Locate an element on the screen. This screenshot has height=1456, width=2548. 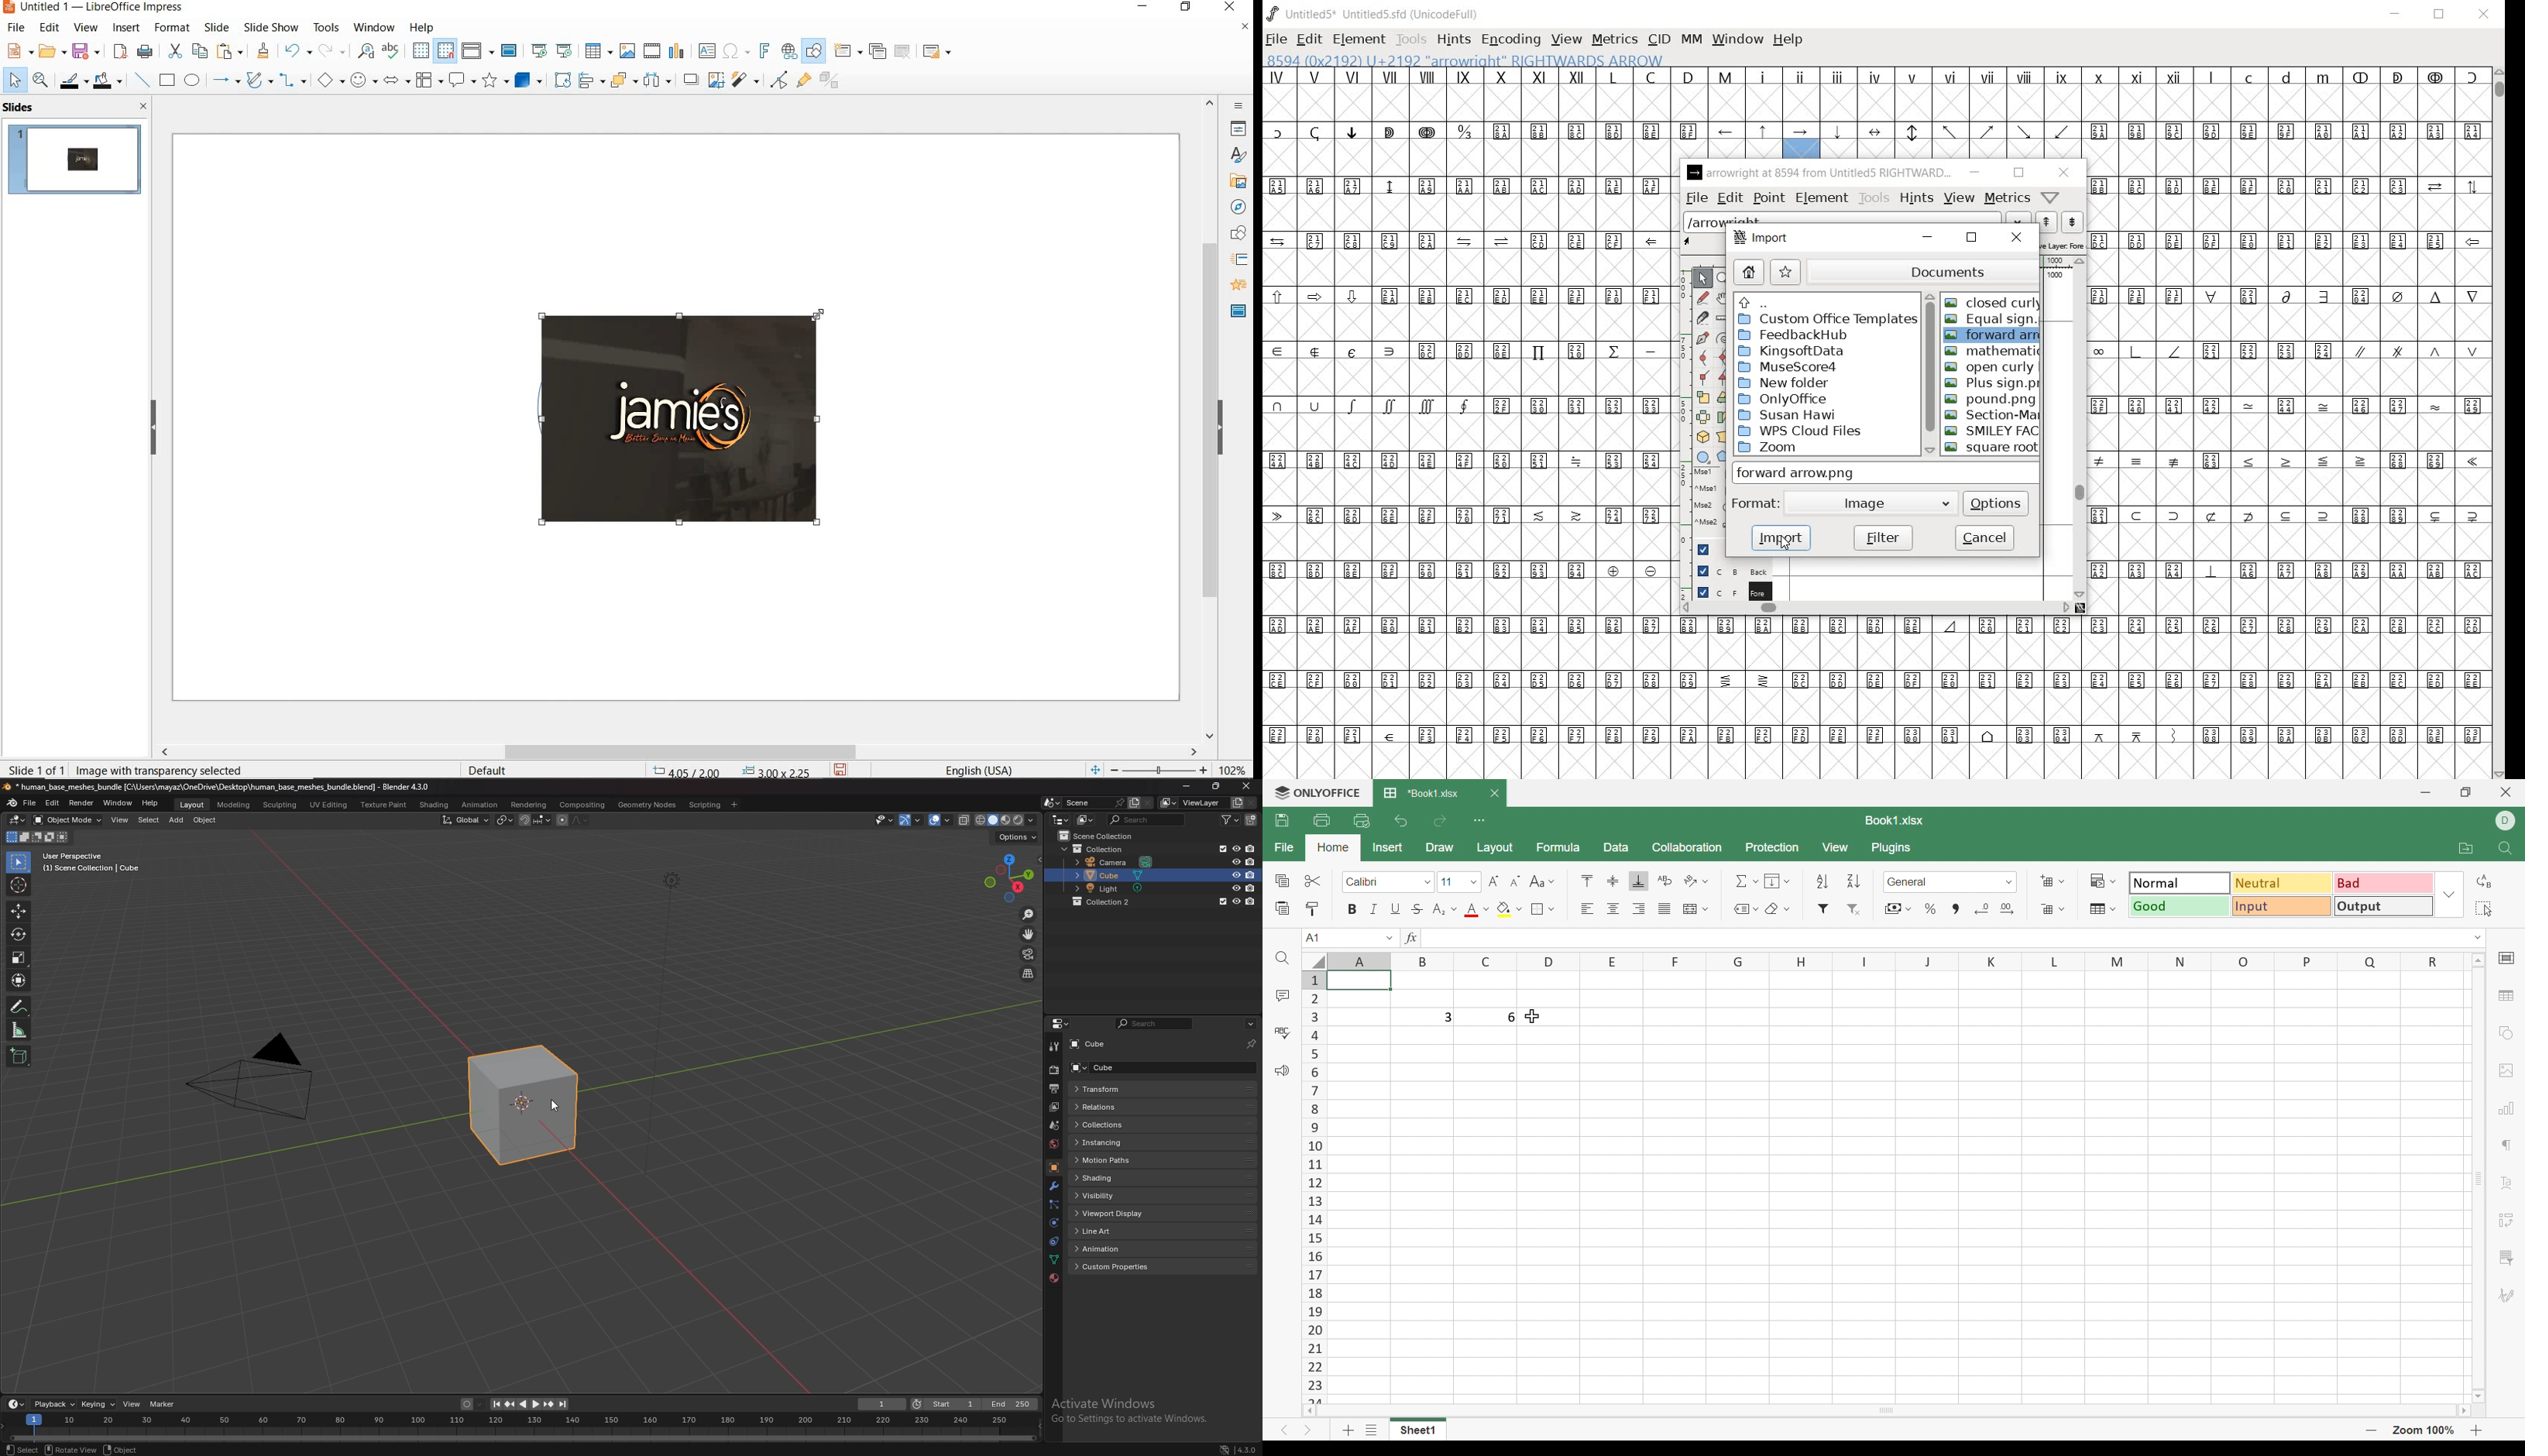
Align top is located at coordinates (1614, 882).